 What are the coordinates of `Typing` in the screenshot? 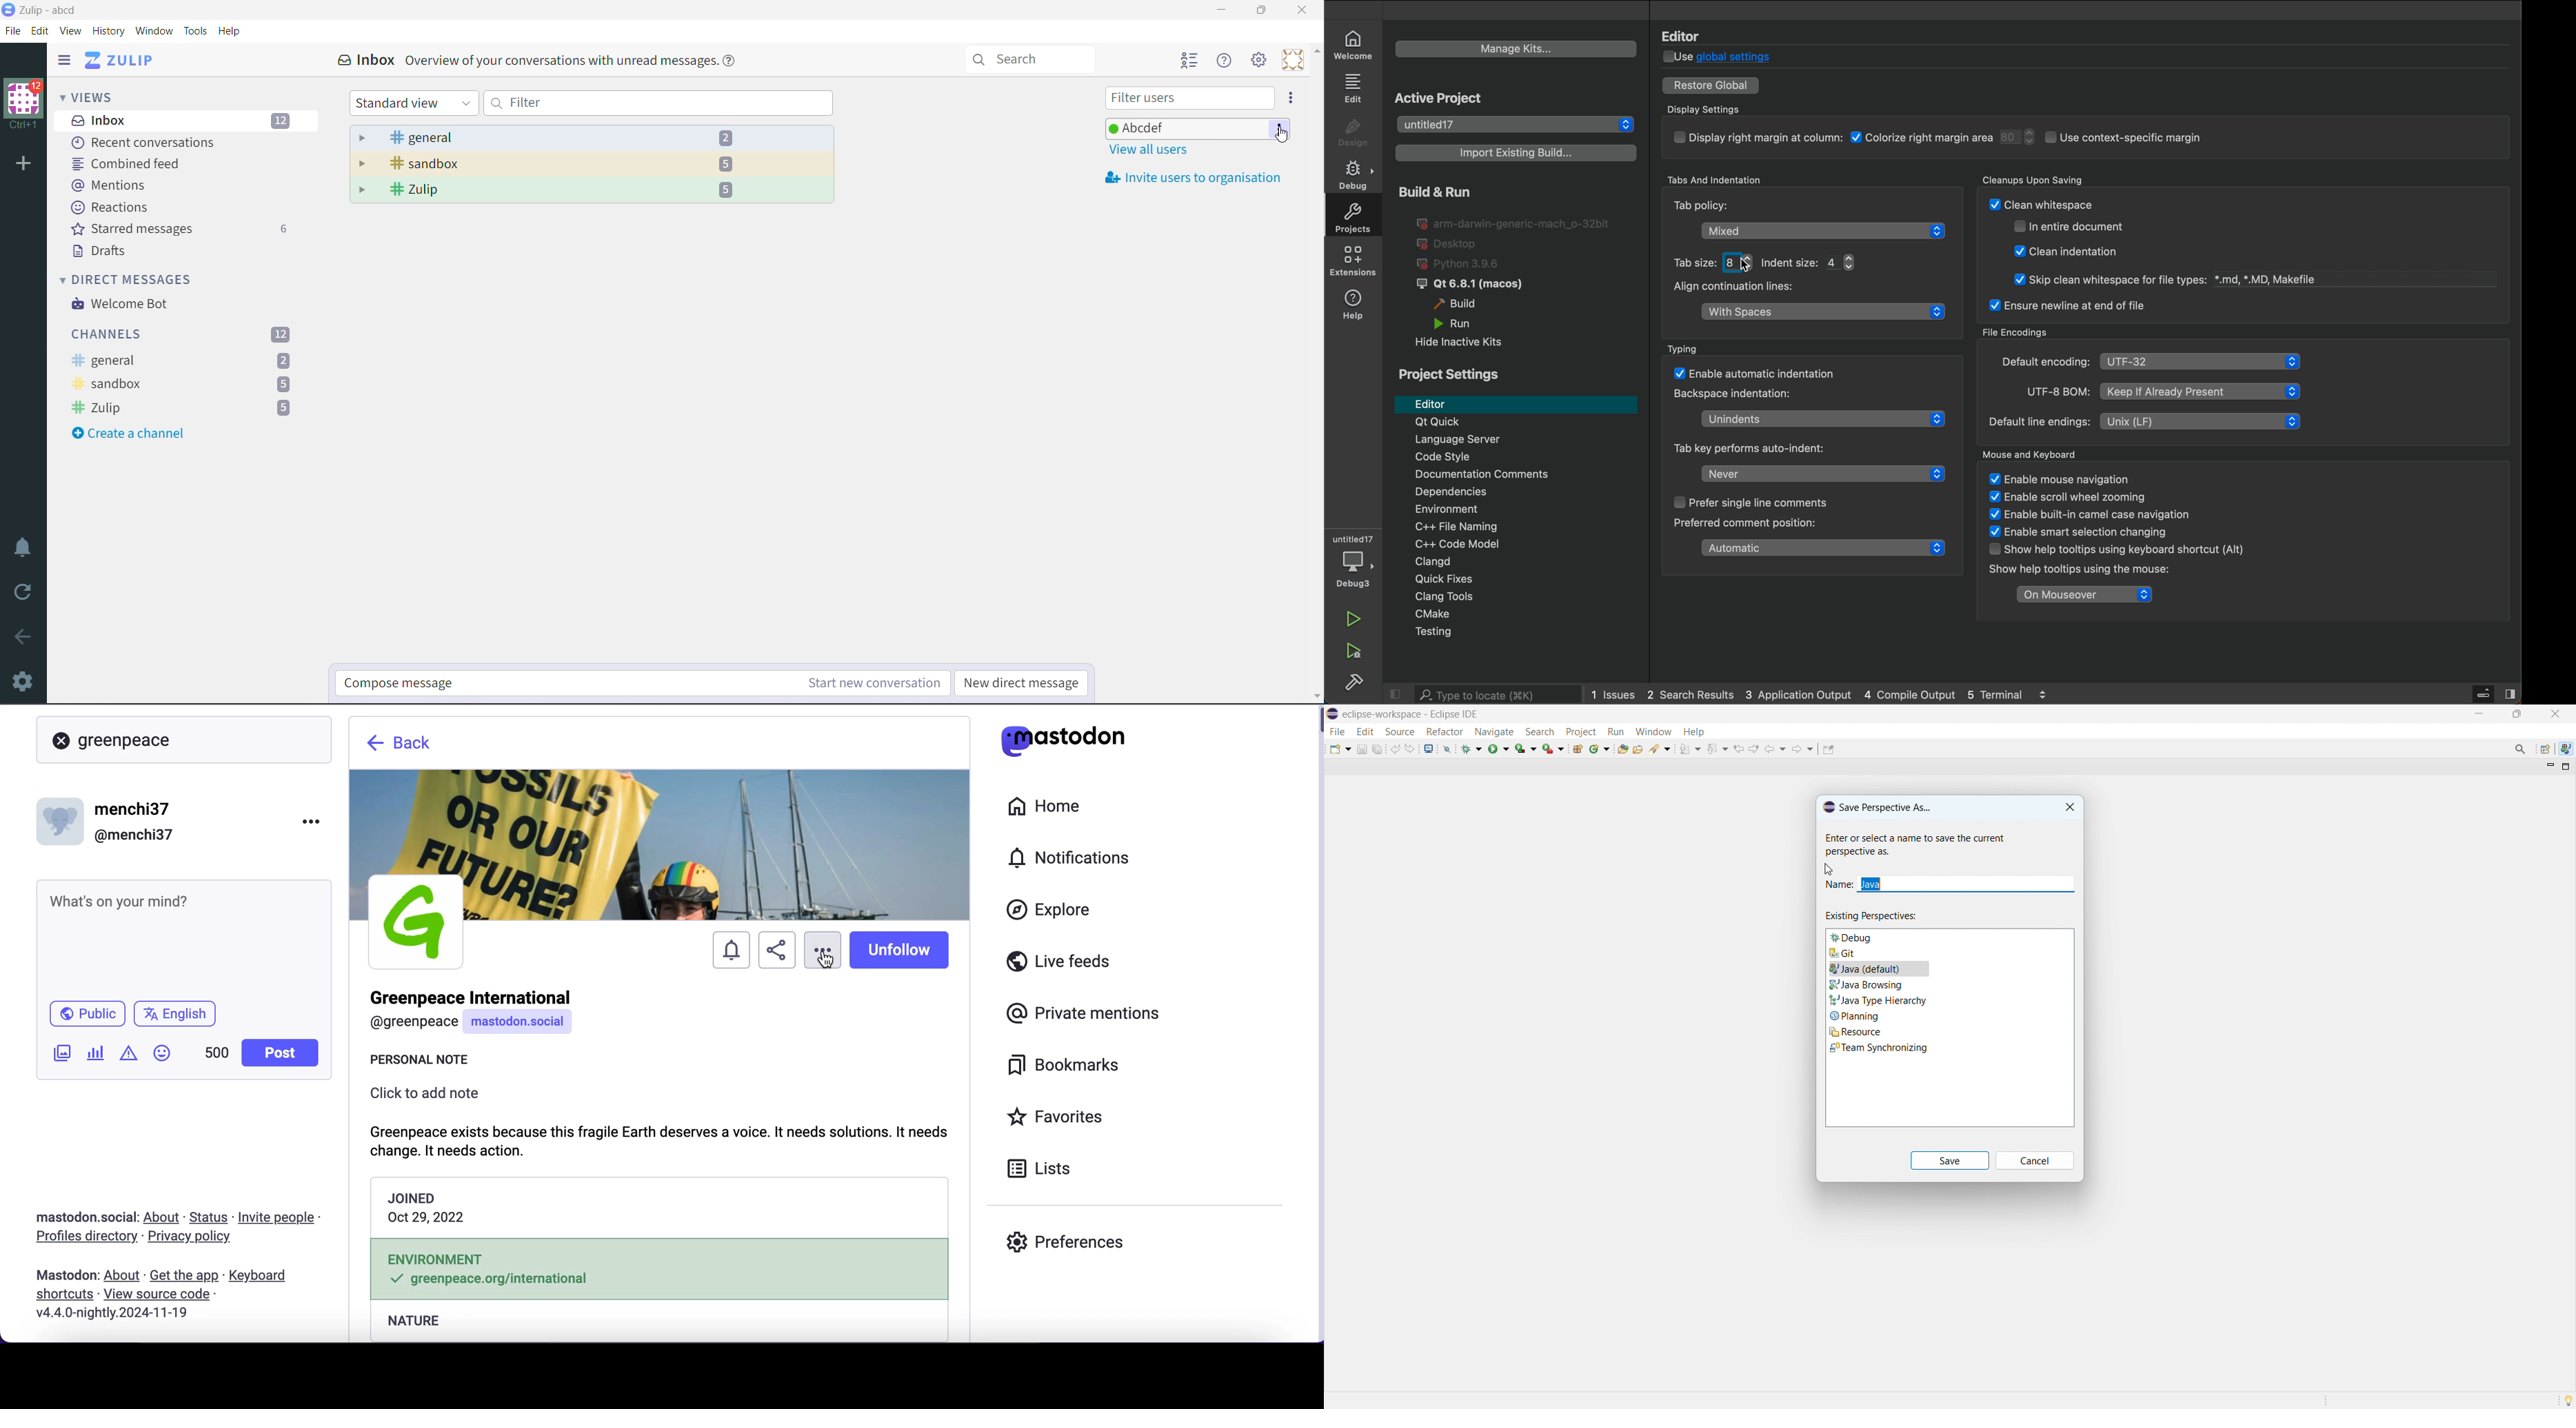 It's located at (1724, 345).